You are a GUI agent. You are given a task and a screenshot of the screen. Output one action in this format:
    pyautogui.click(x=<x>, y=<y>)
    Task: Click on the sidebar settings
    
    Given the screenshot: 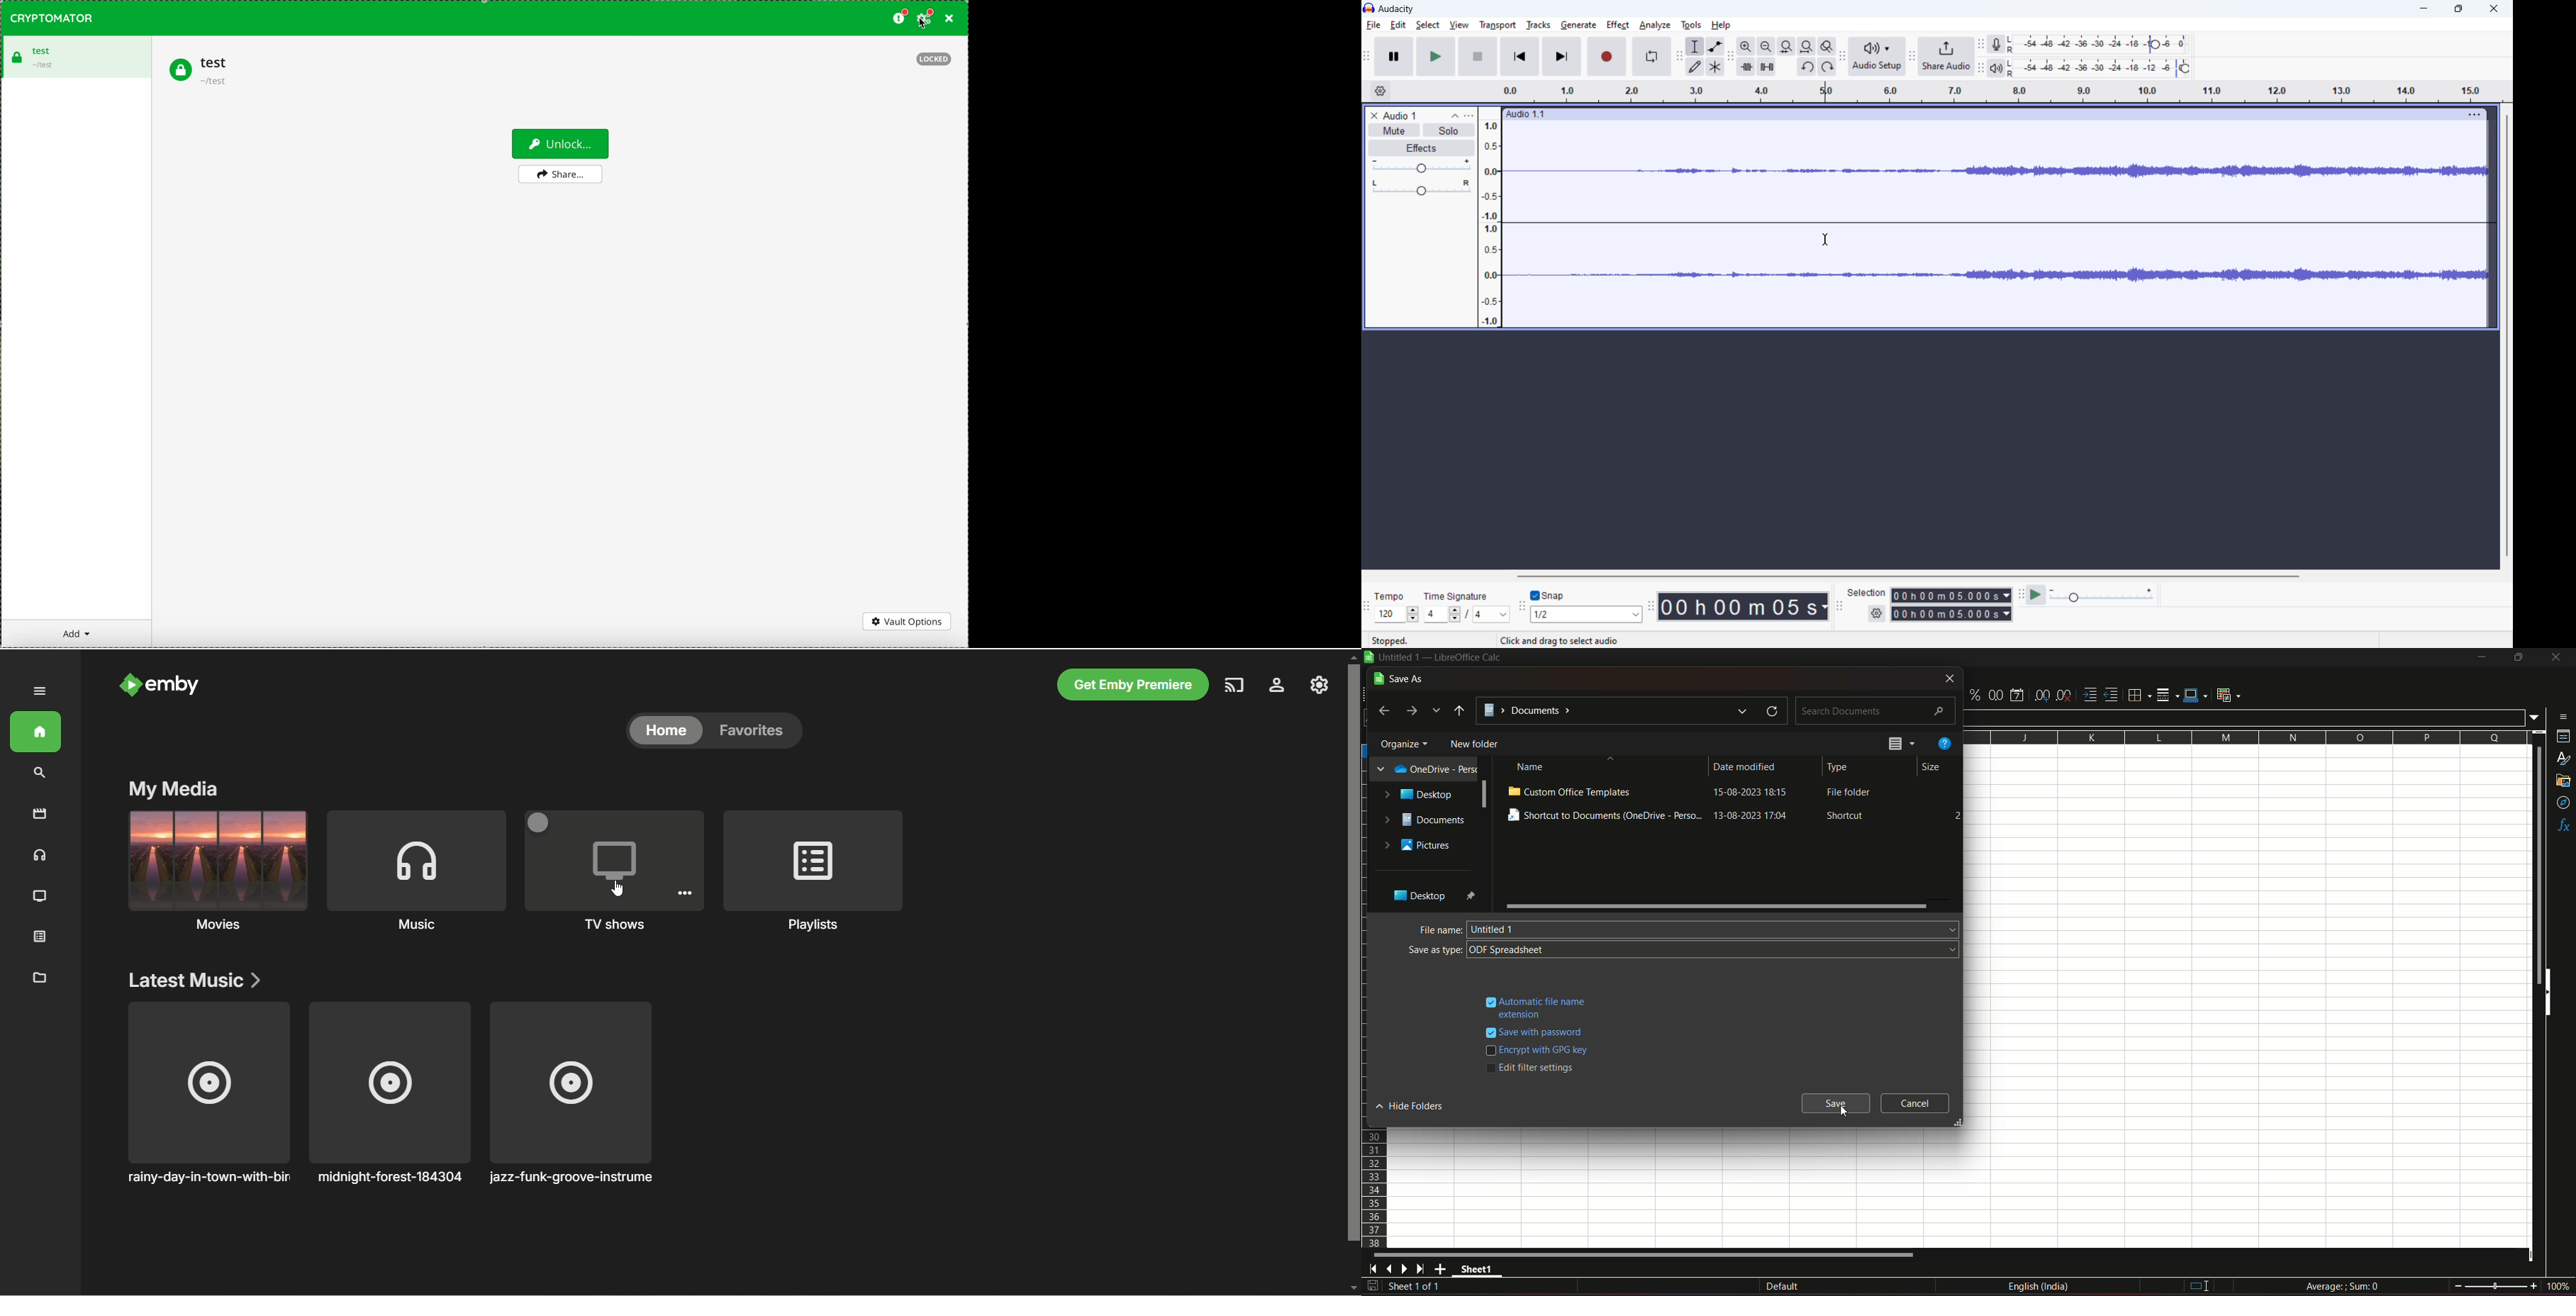 What is the action you would take?
    pyautogui.click(x=2561, y=716)
    